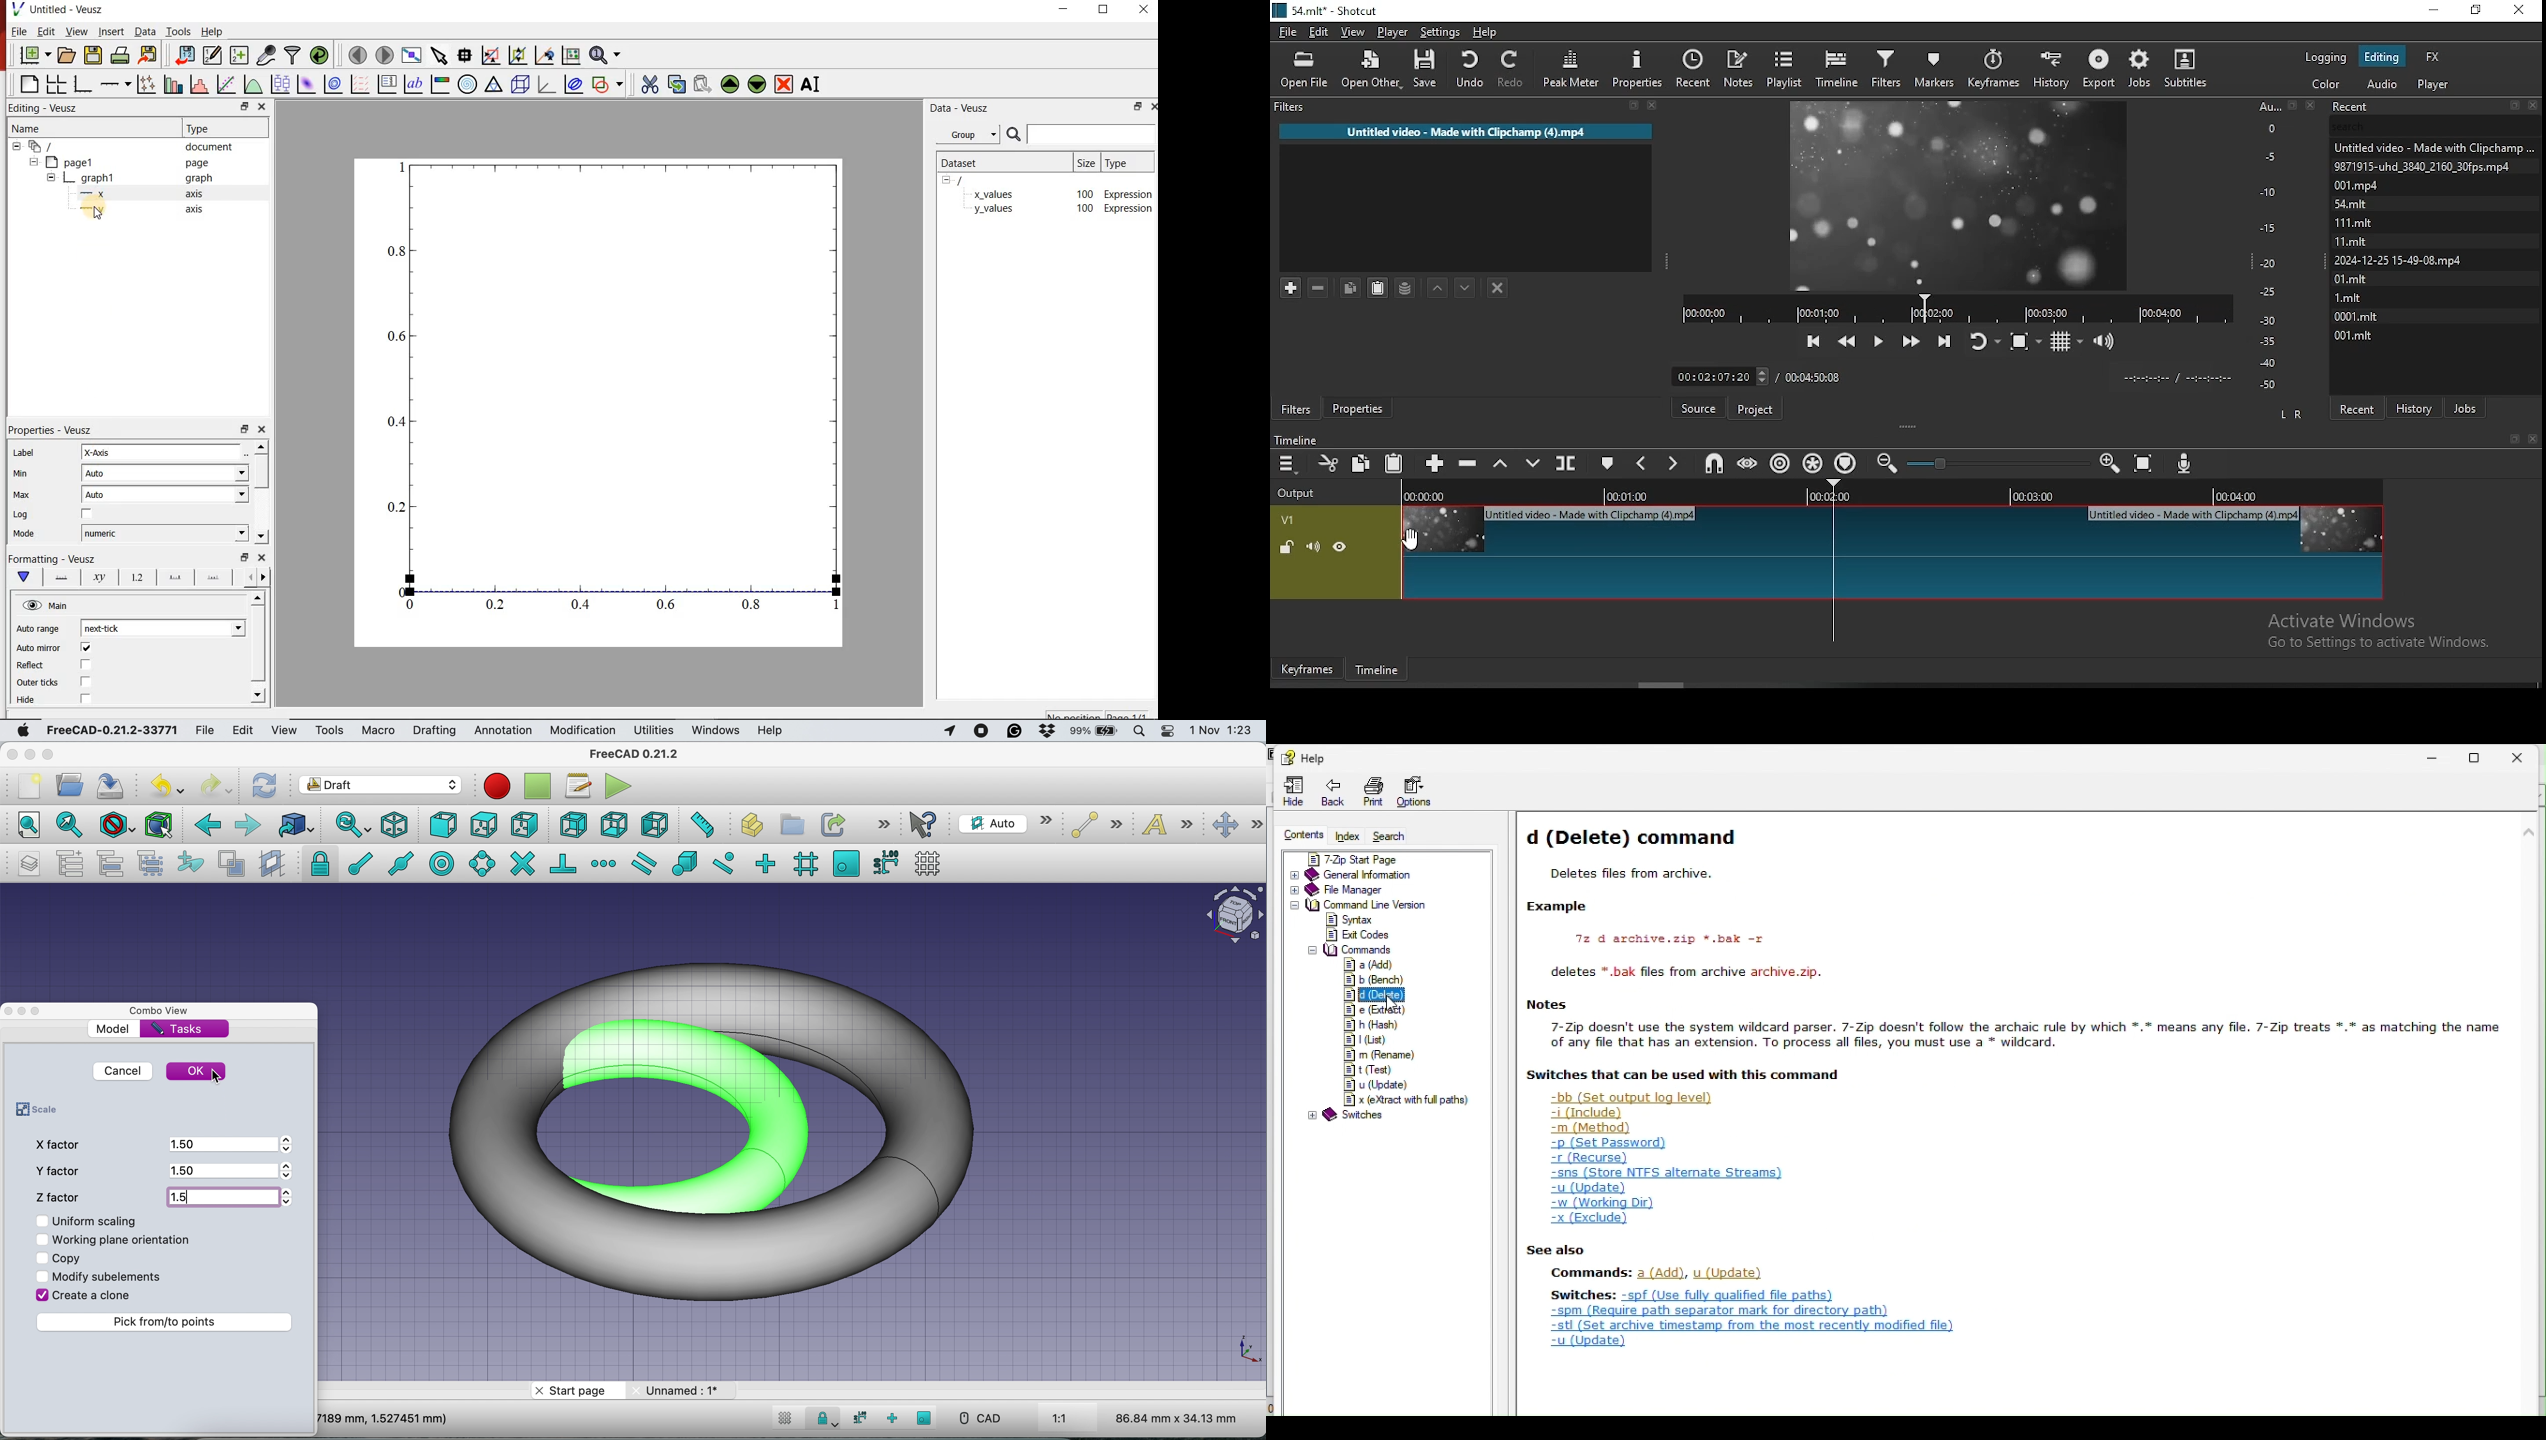  Describe the element at coordinates (1373, 669) in the screenshot. I see `timeline` at that location.